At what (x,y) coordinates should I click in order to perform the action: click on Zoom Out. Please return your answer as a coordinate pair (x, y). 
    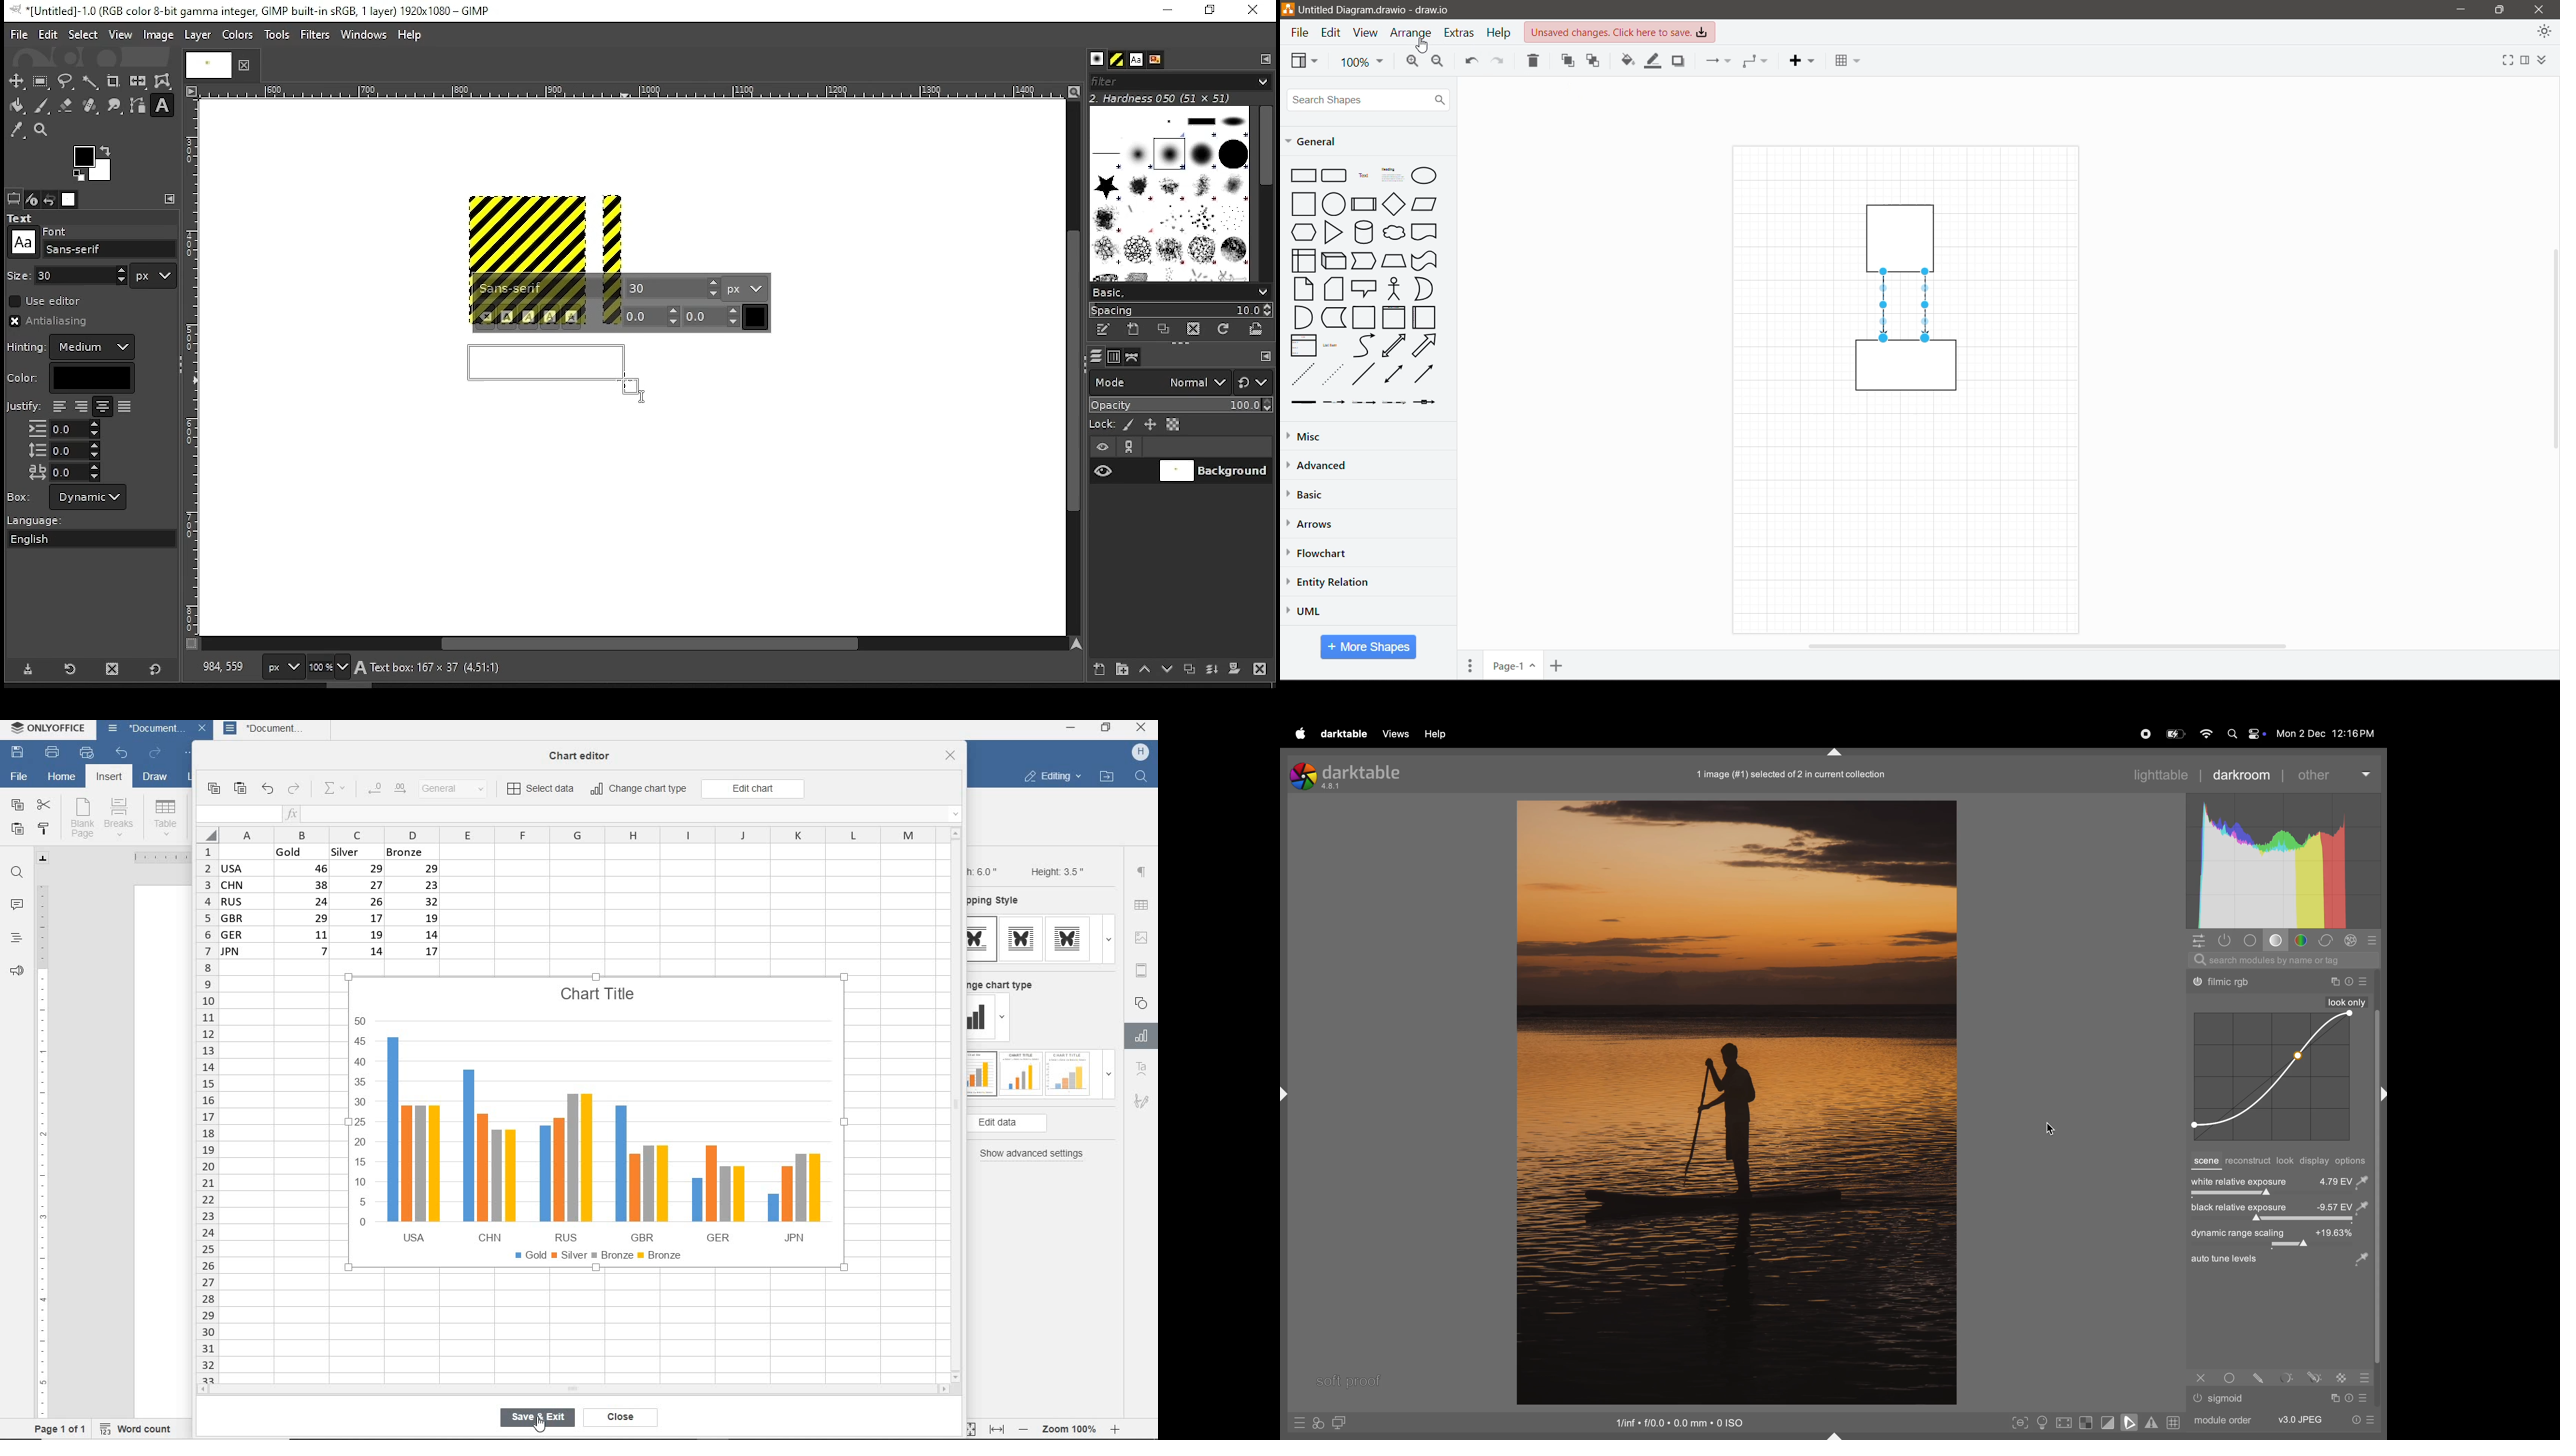
    Looking at the image, I should click on (1439, 63).